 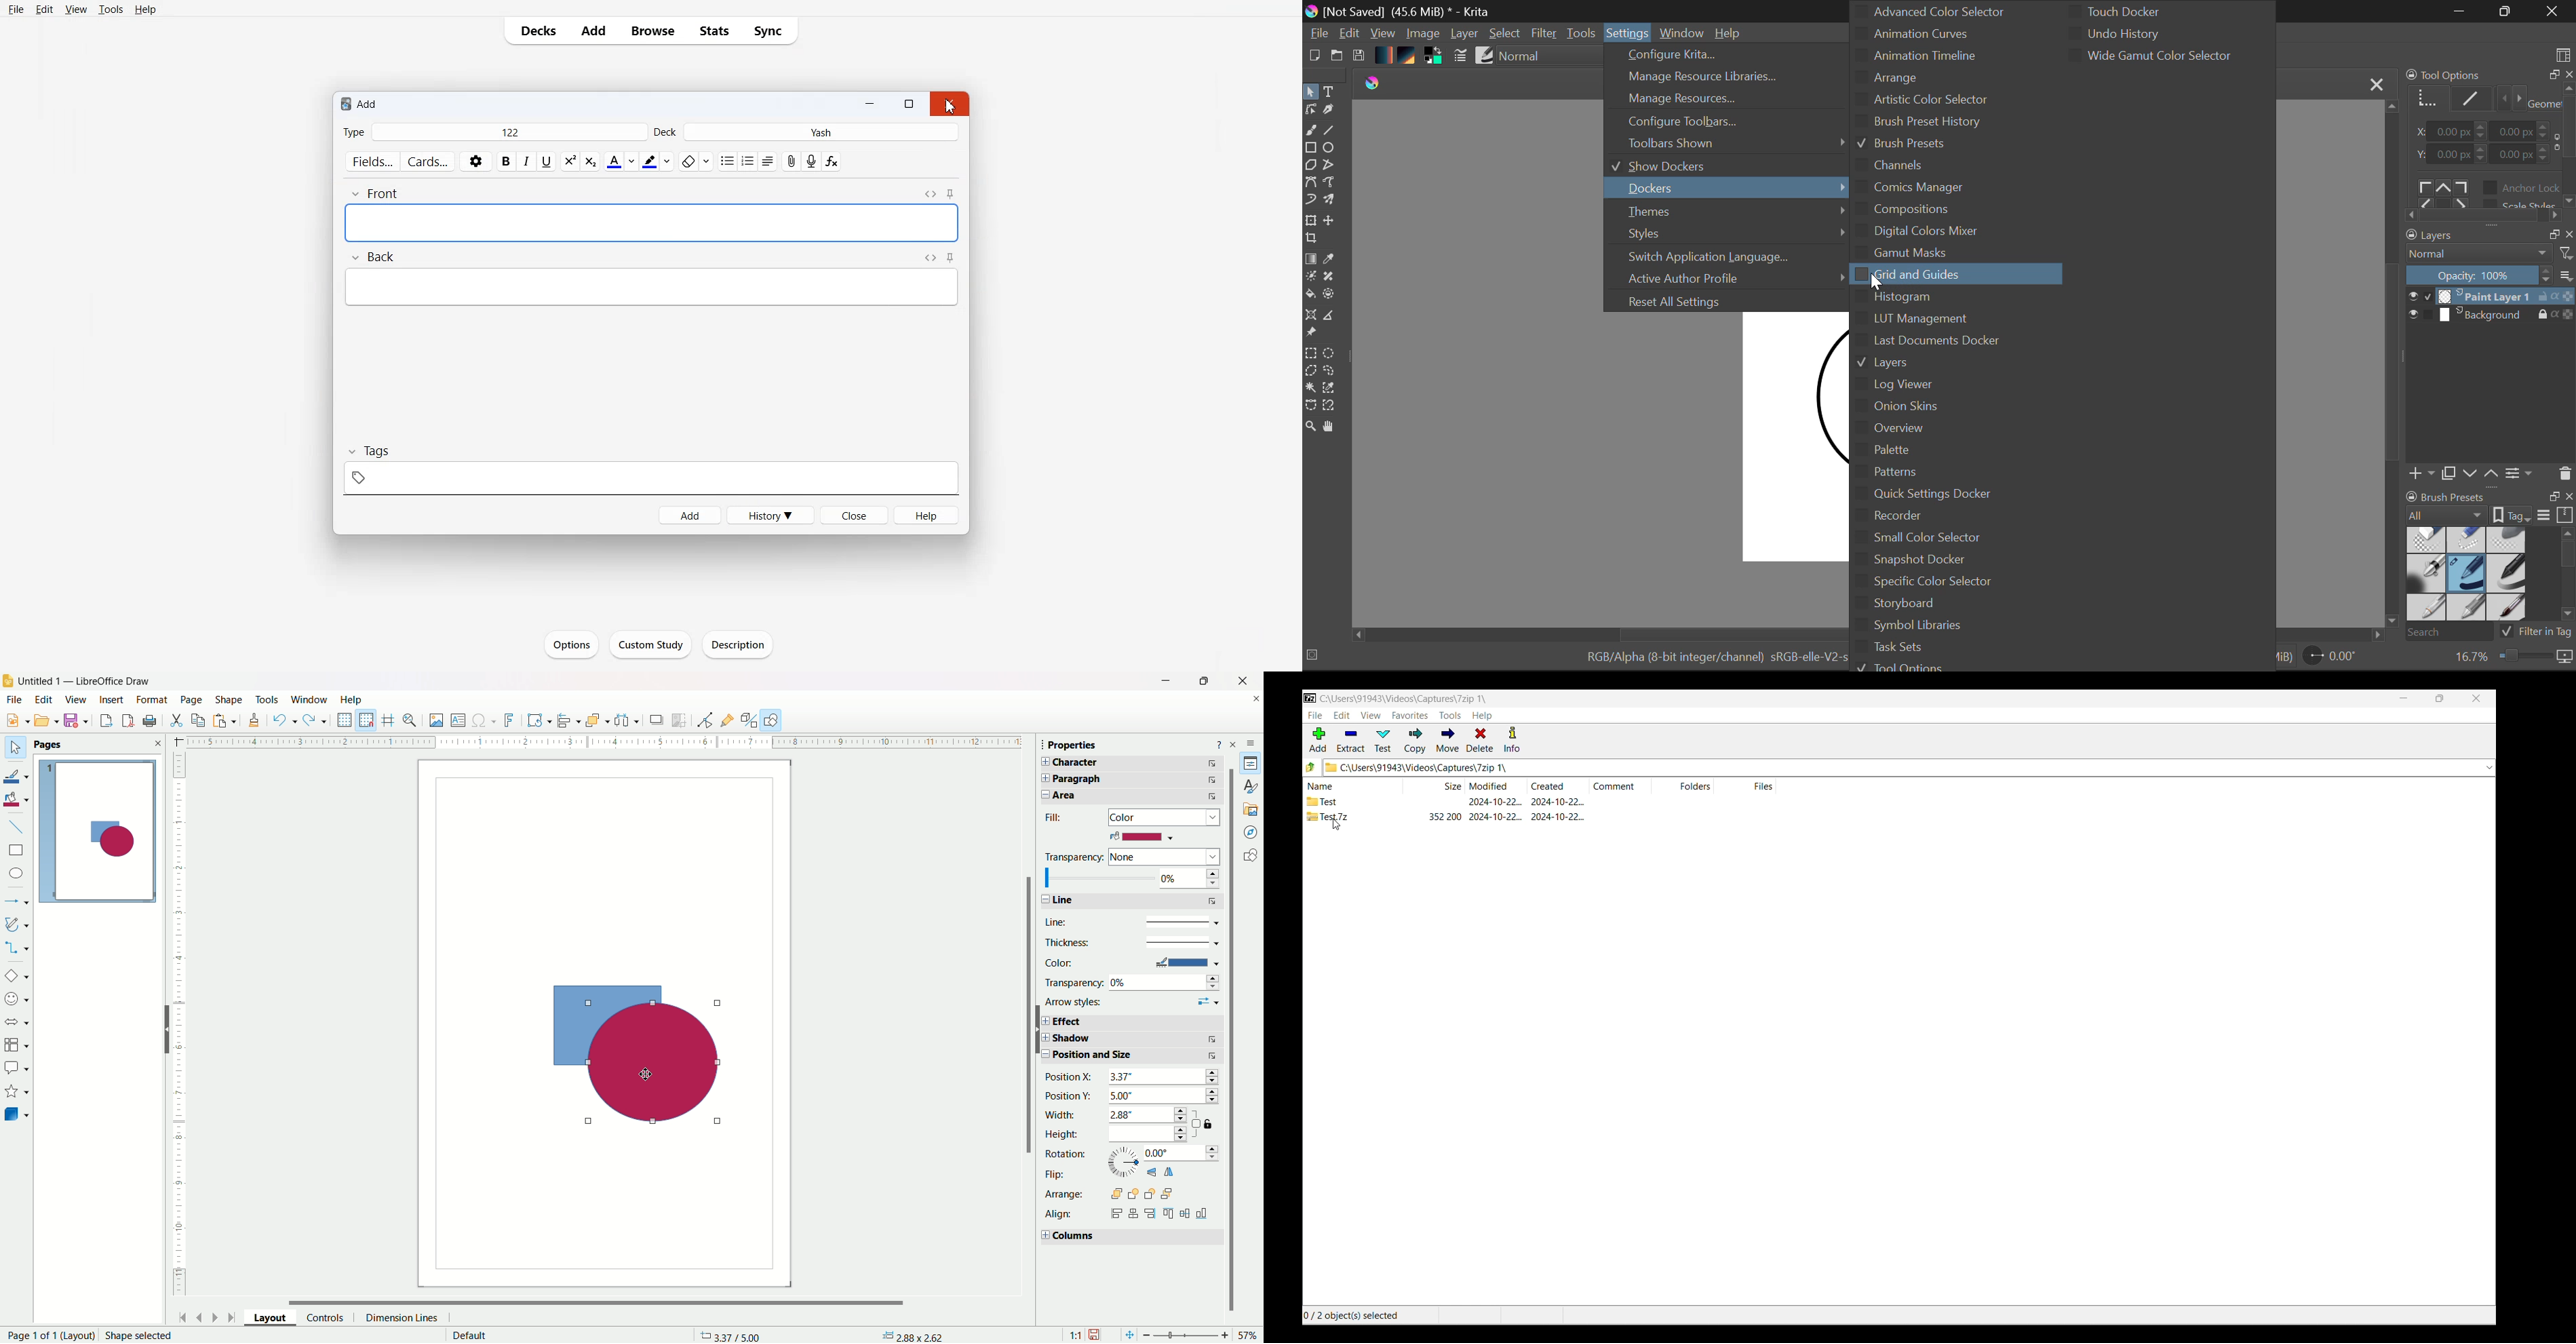 I want to click on Texture, so click(x=1410, y=57).